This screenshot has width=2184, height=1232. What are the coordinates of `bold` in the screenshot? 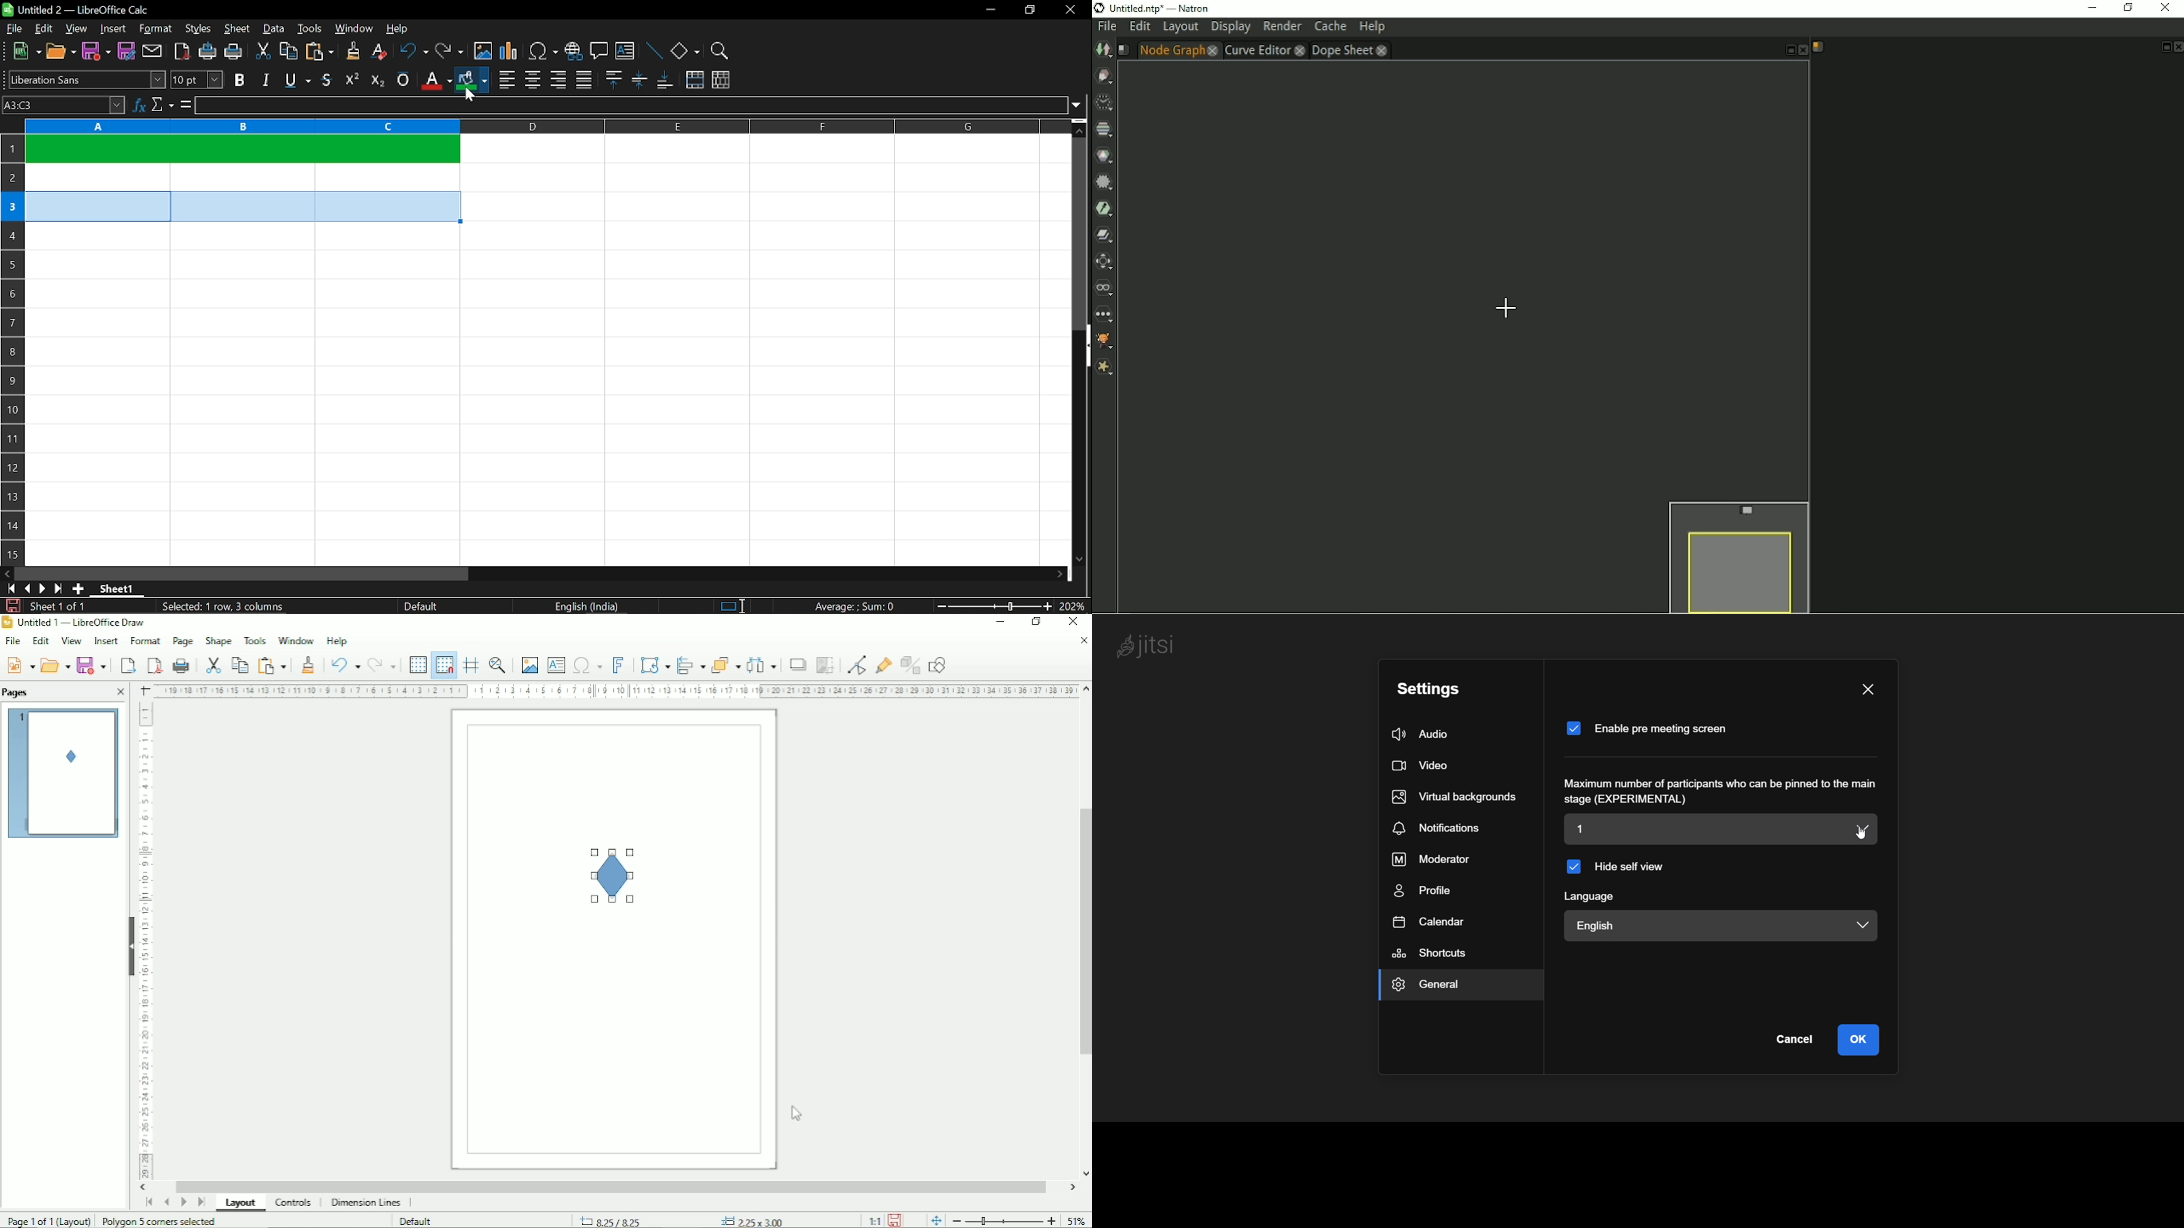 It's located at (240, 80).